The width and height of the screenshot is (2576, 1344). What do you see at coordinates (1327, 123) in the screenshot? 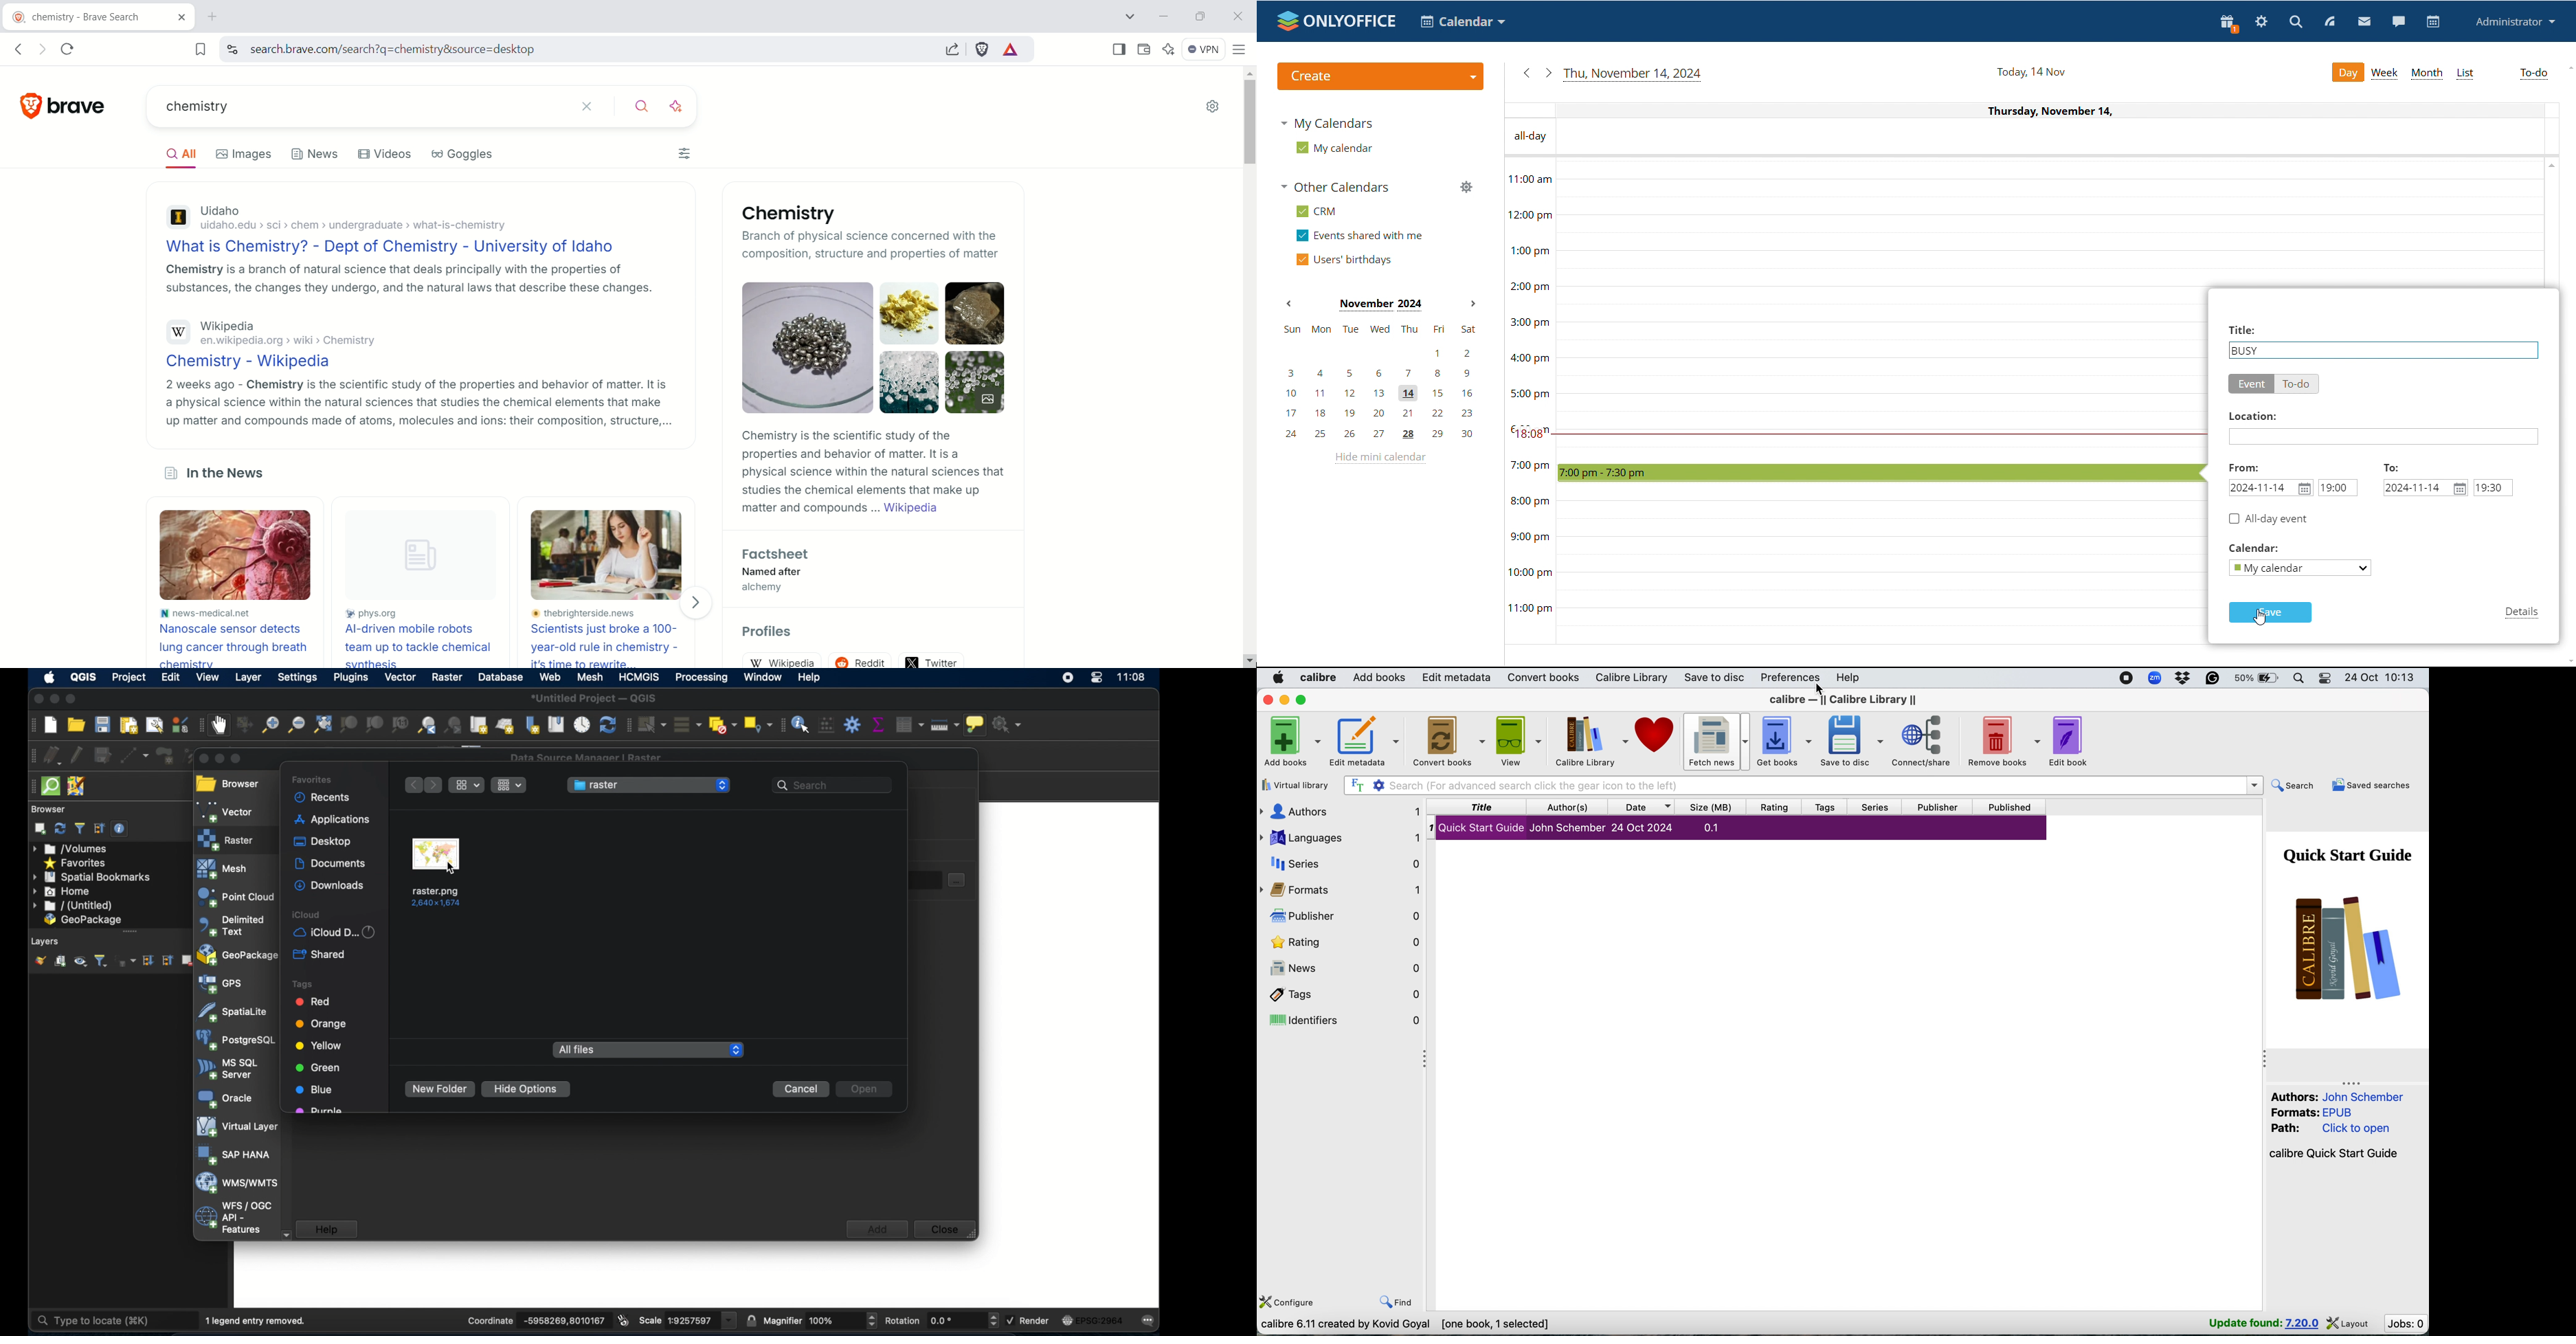
I see `my calendars` at bounding box center [1327, 123].